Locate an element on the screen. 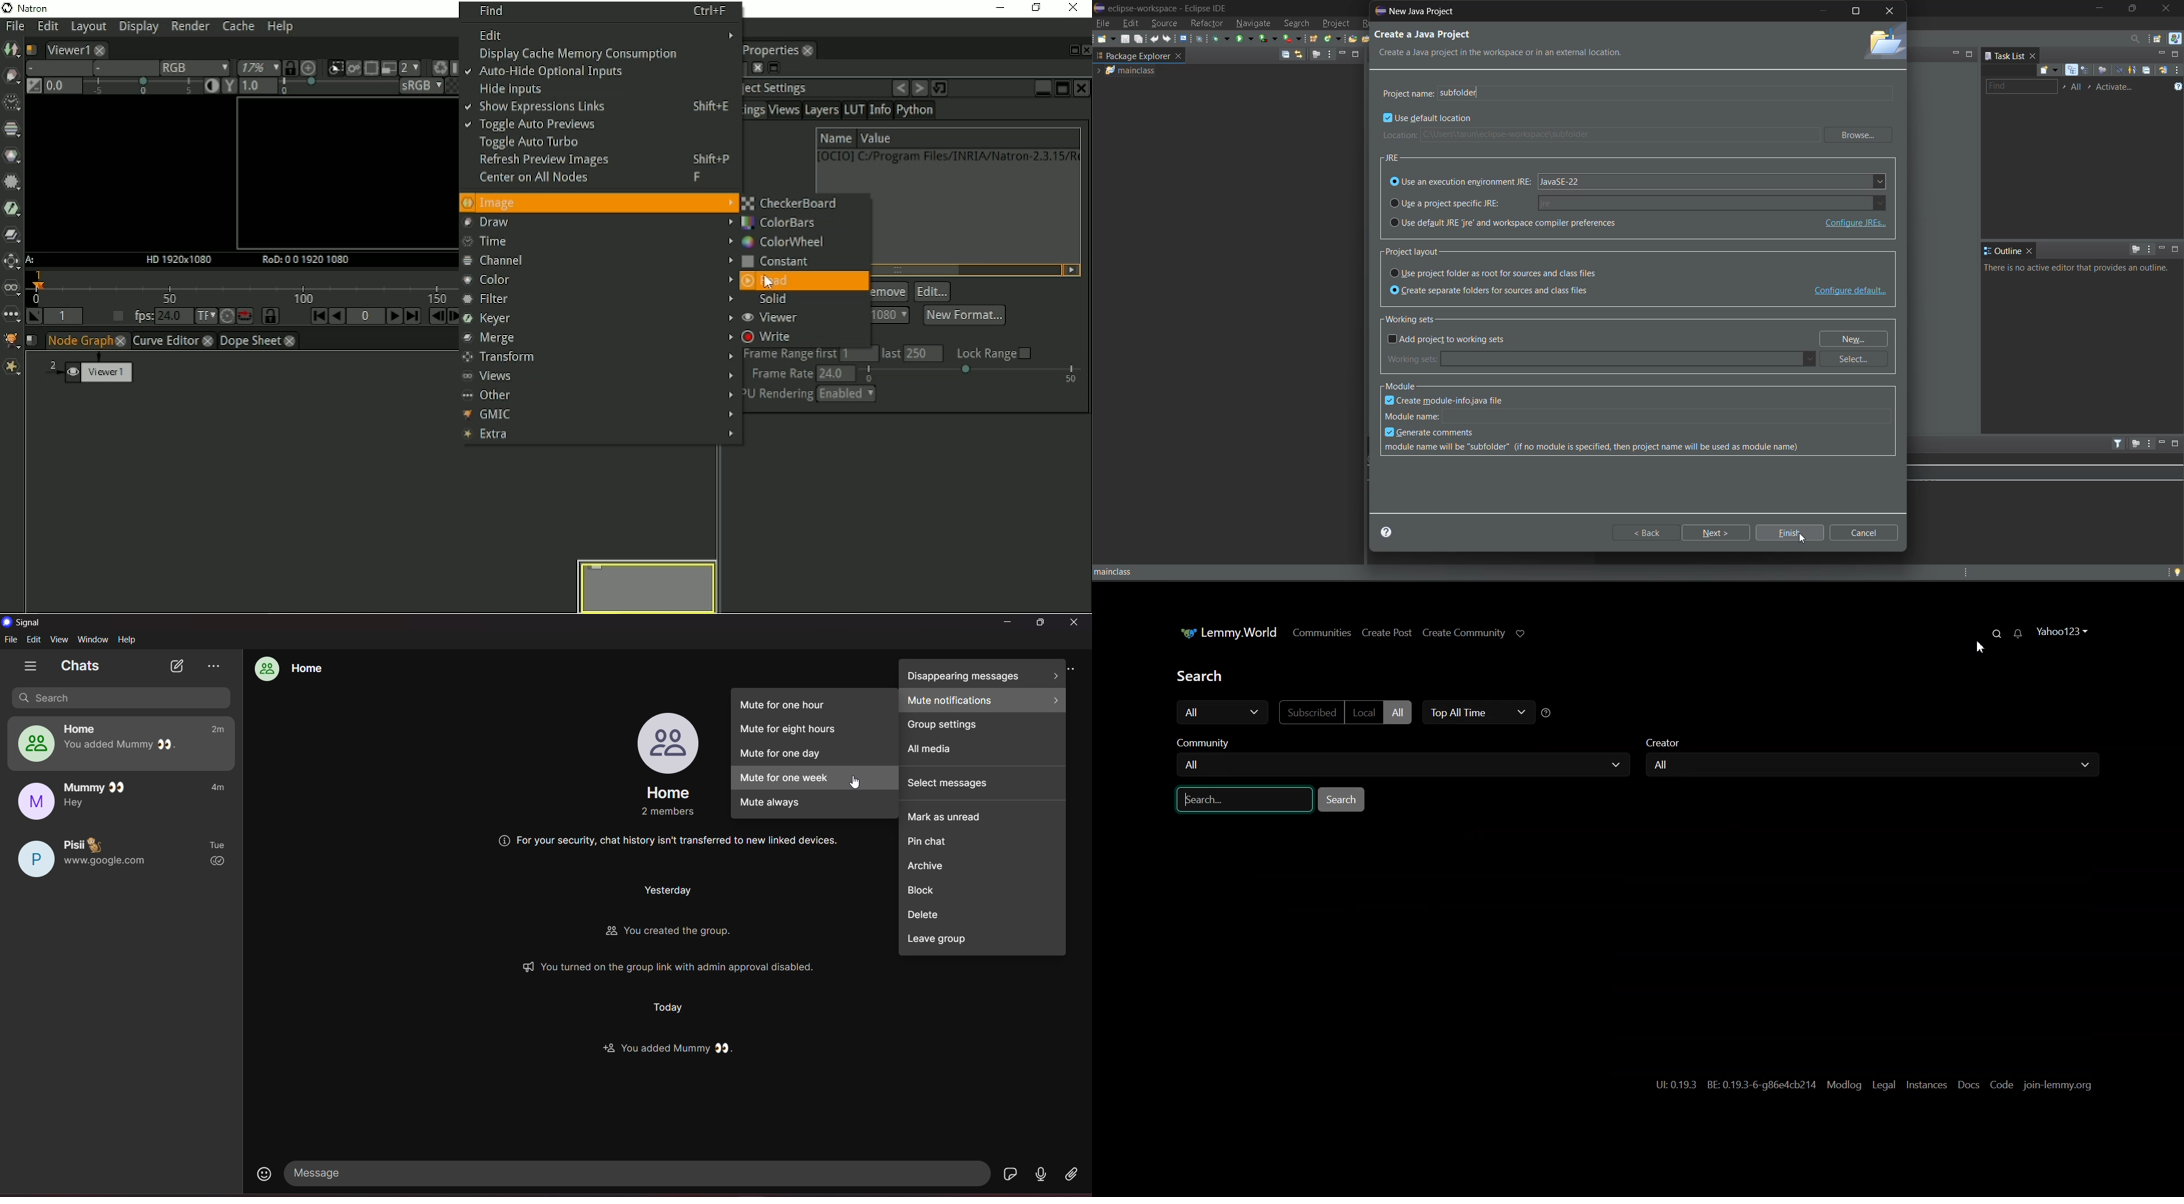  mainclass is located at coordinates (1126, 572).